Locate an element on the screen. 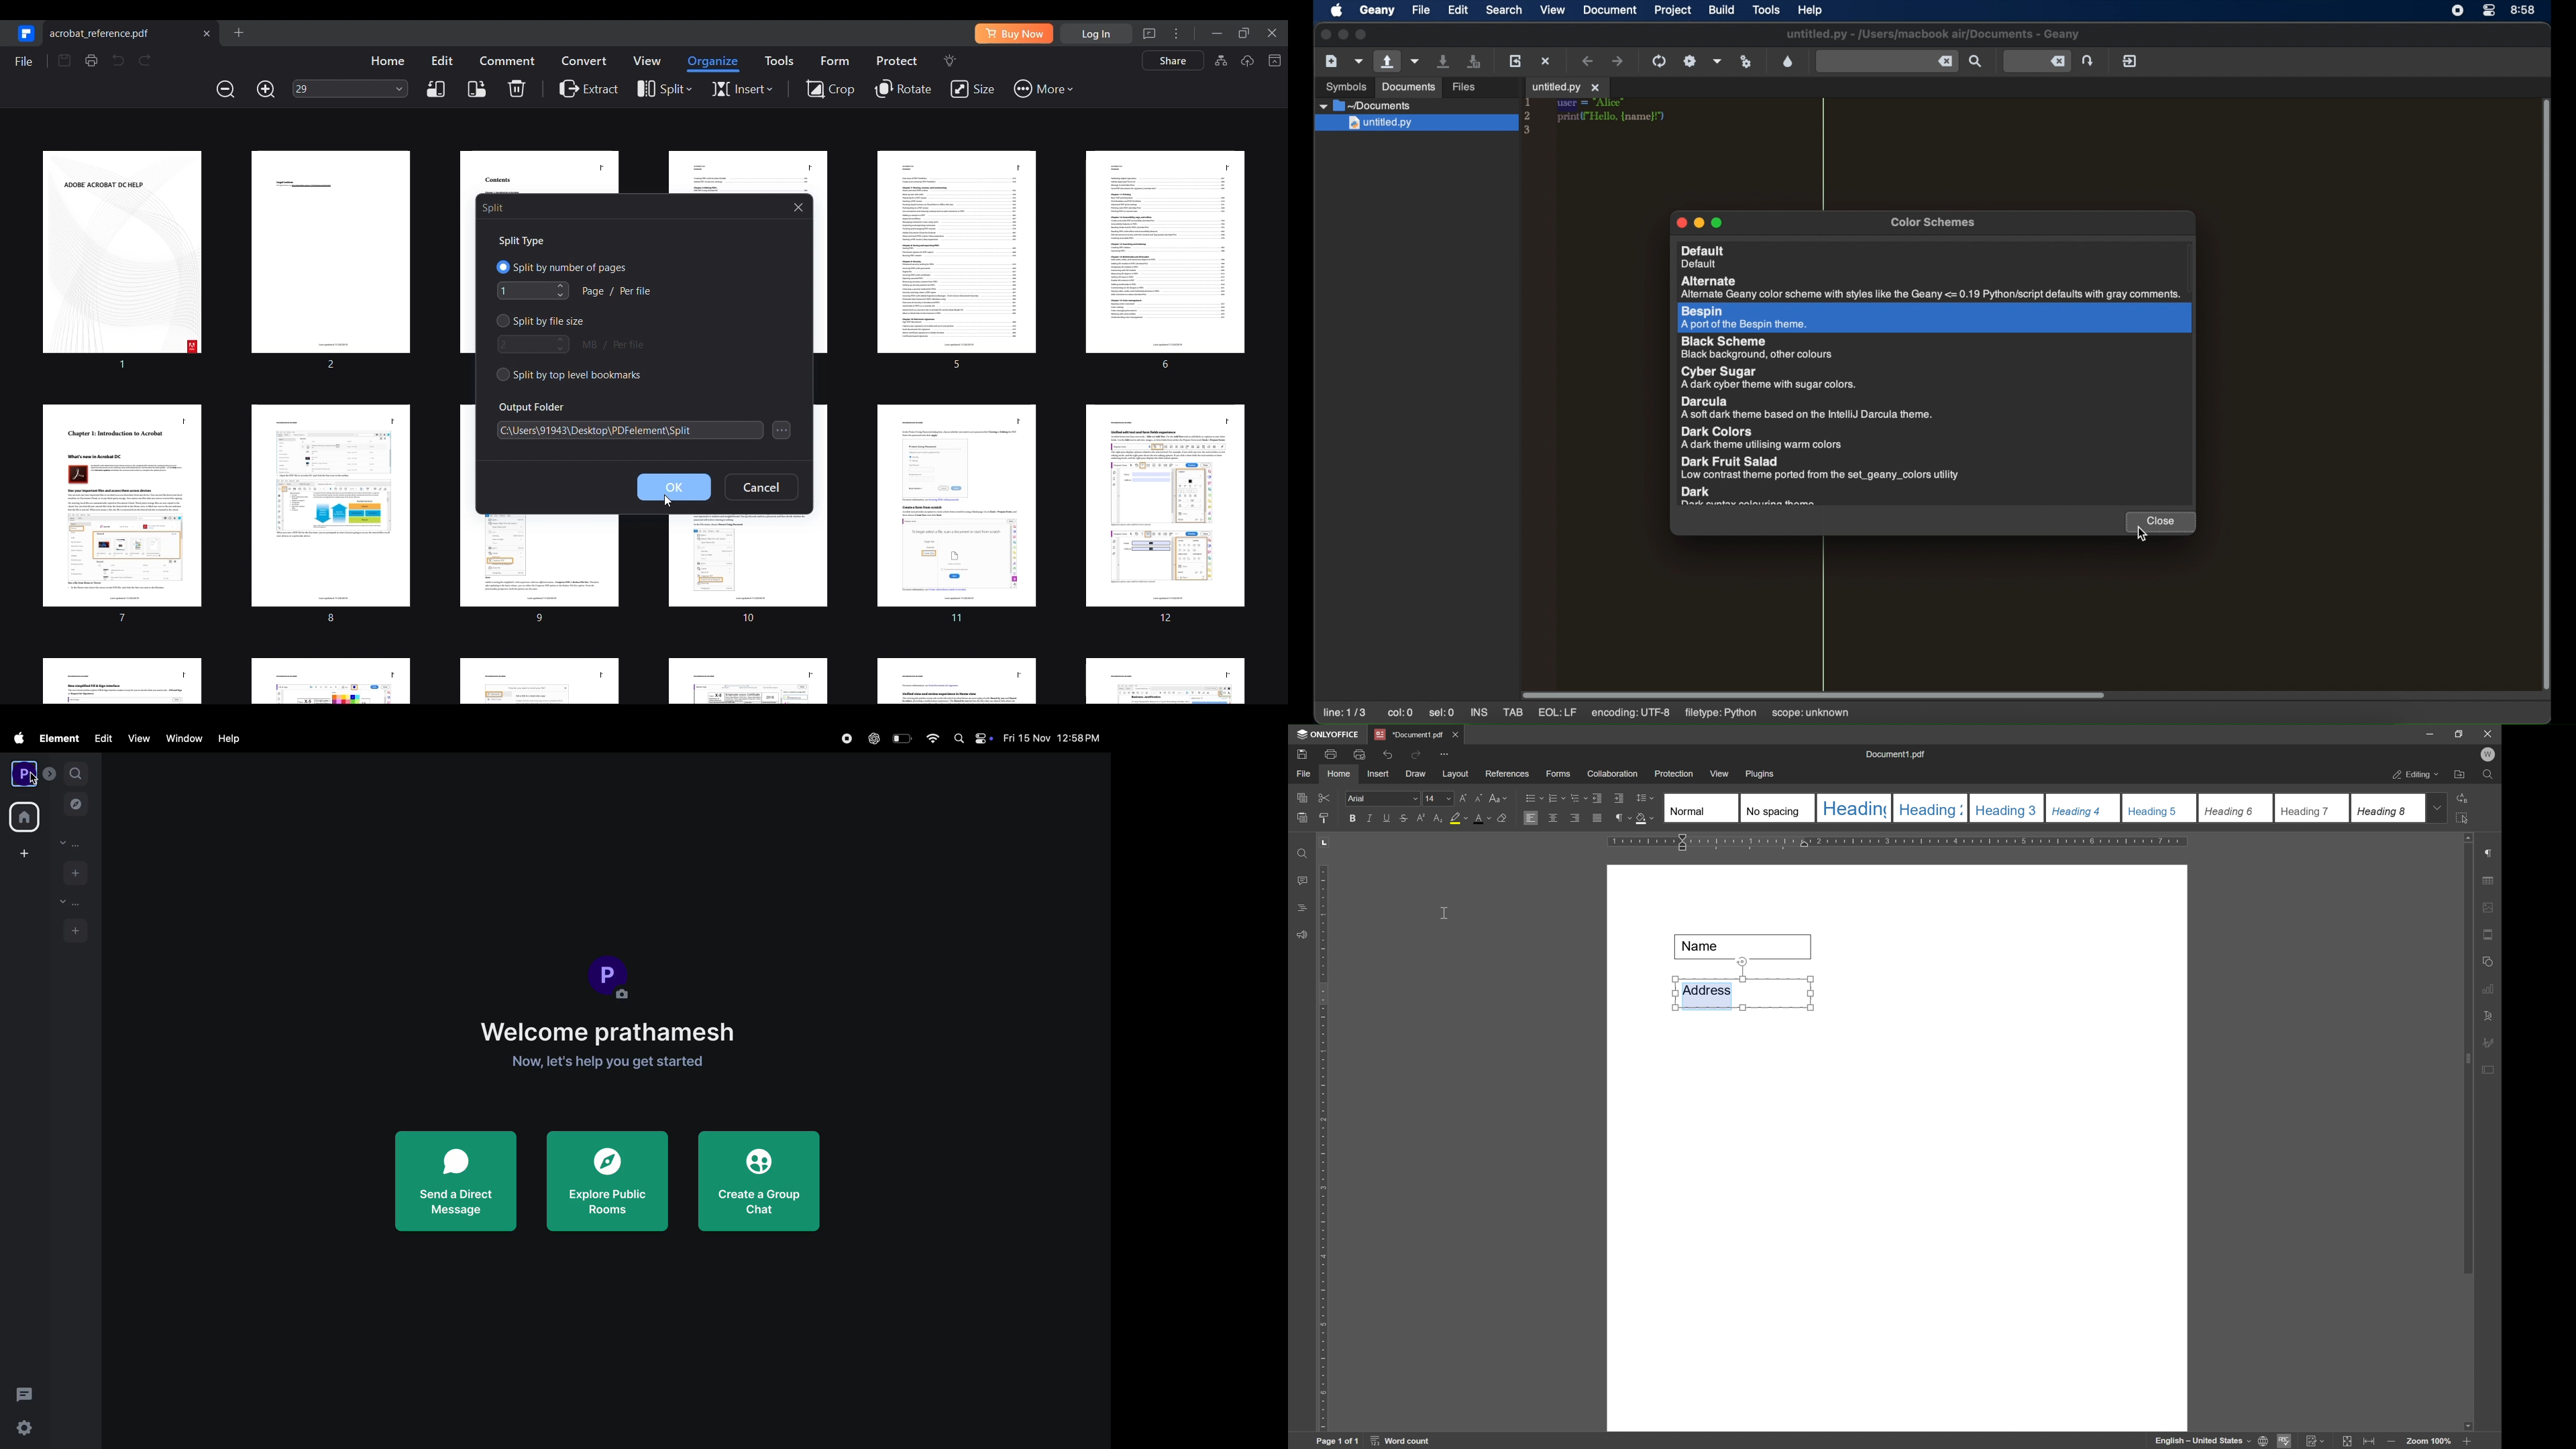  rooms is located at coordinates (68, 903).